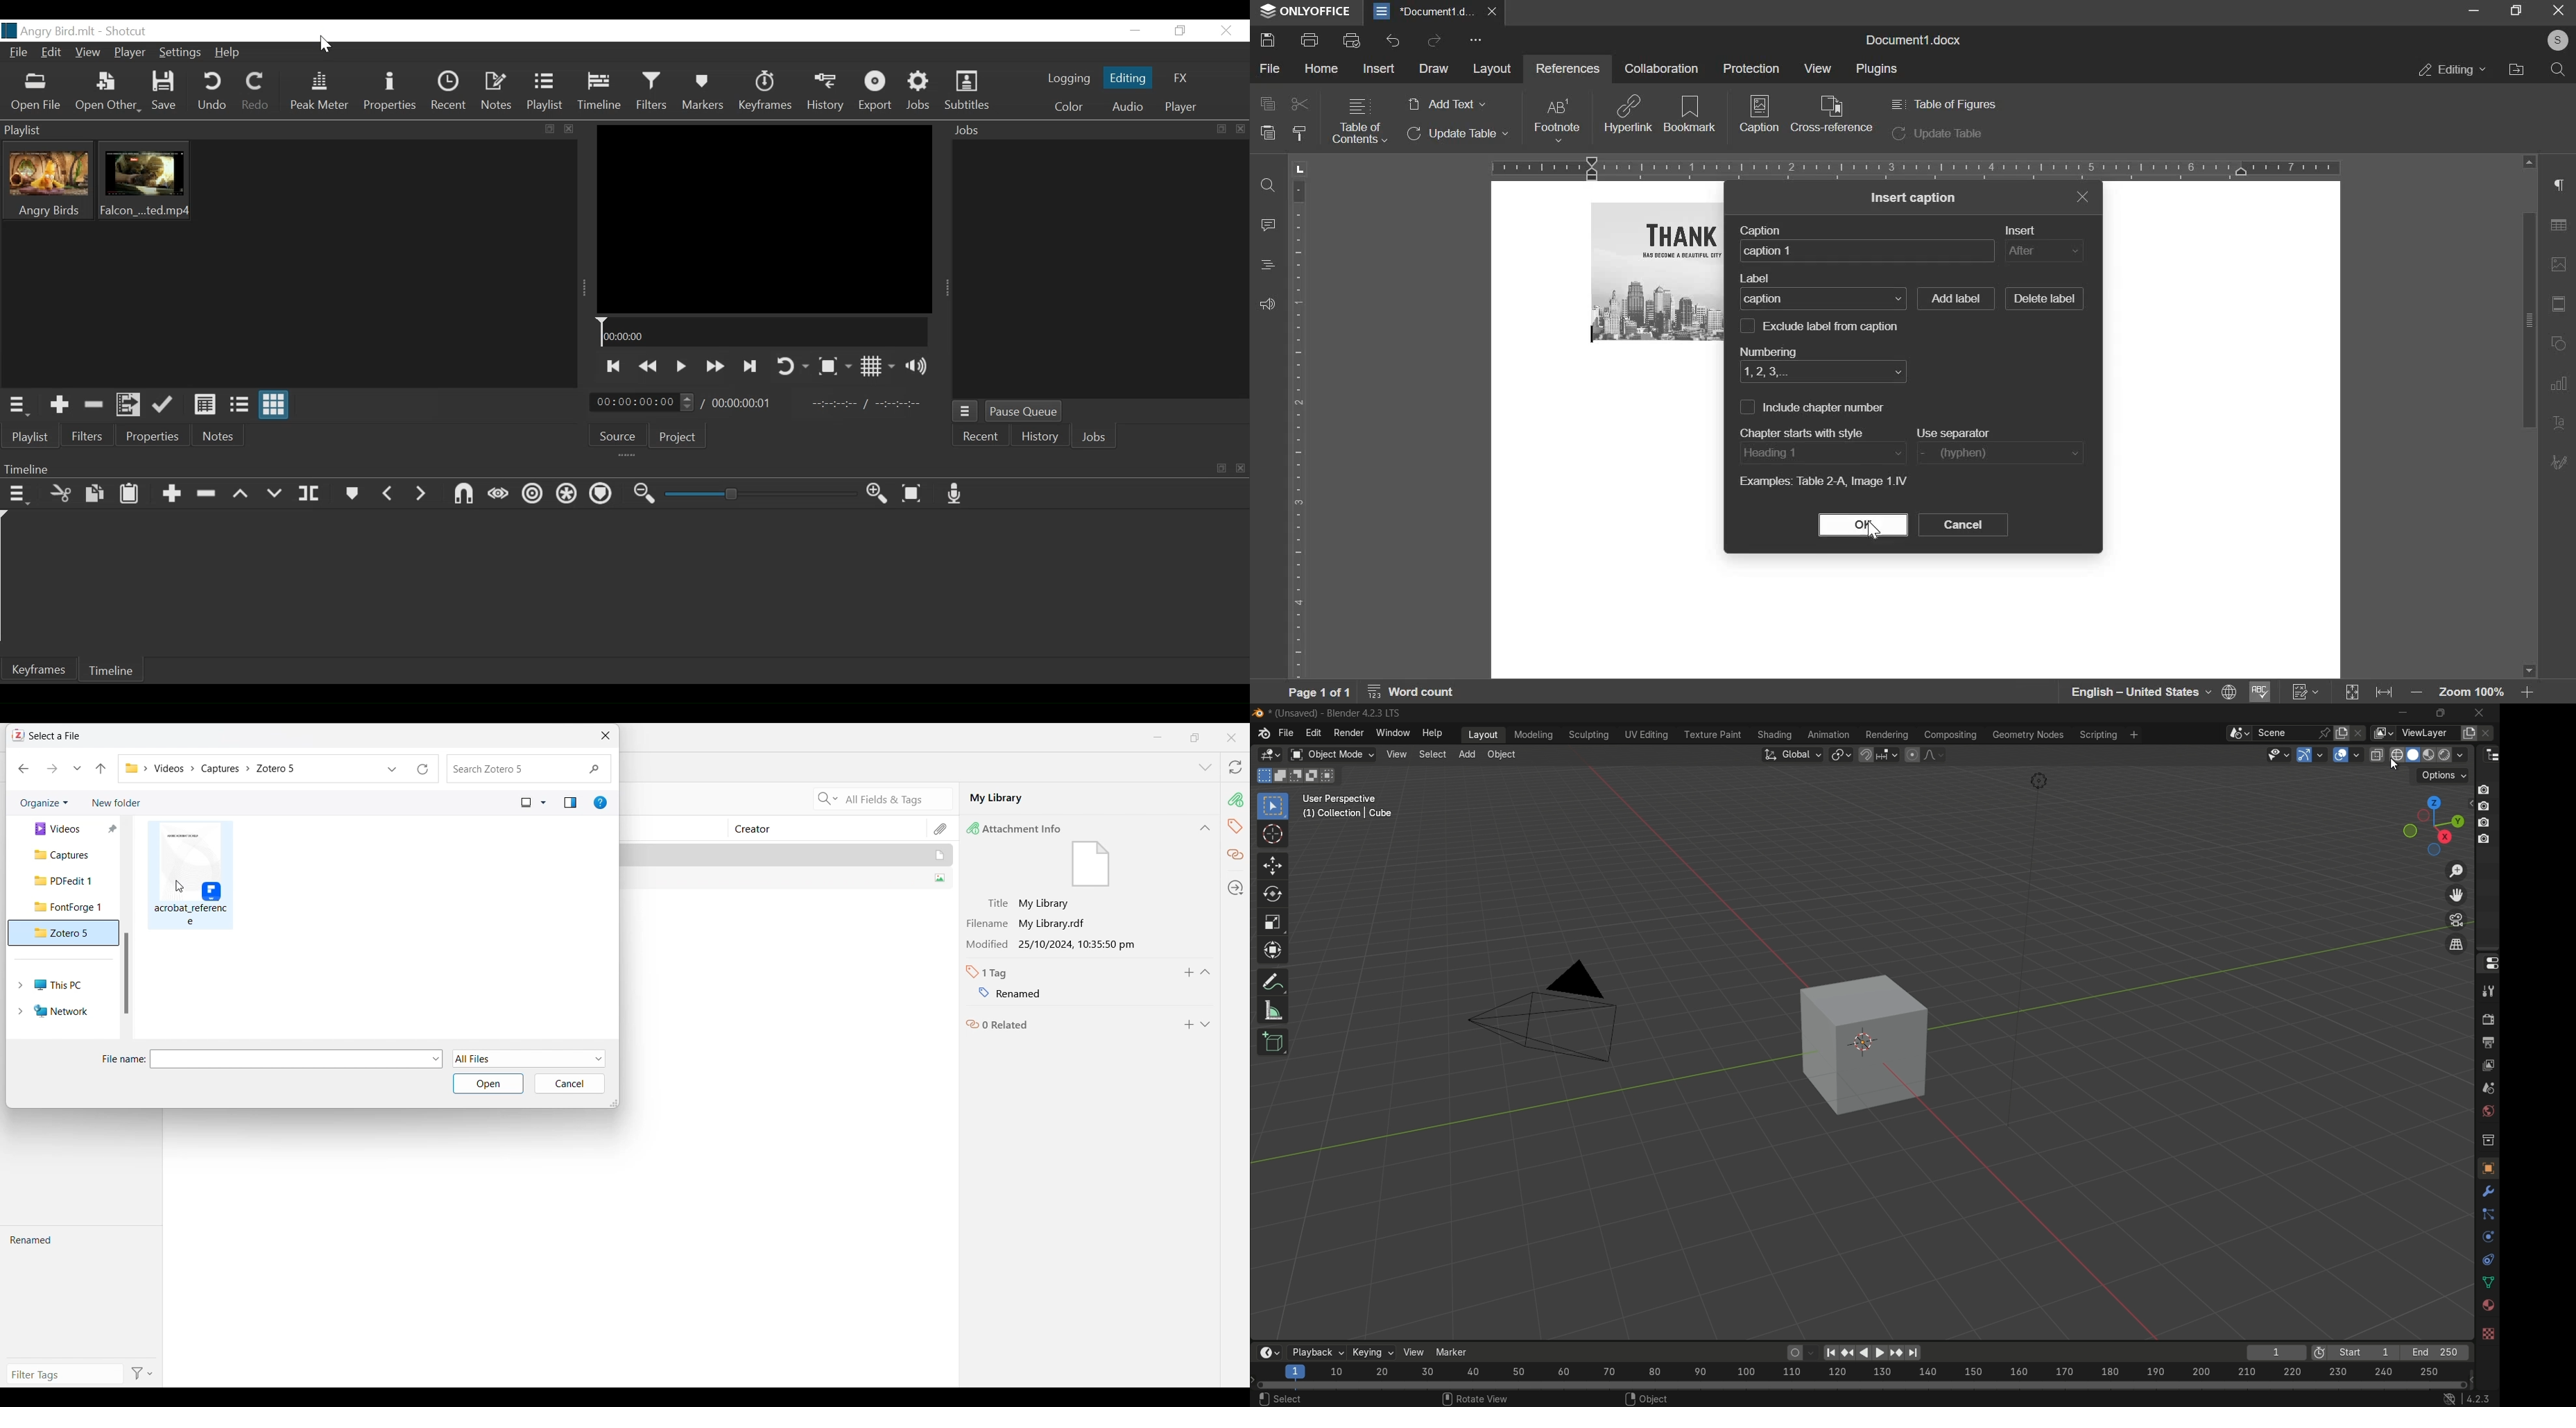 The height and width of the screenshot is (1428, 2576). I want to click on fit, so click(2387, 694).